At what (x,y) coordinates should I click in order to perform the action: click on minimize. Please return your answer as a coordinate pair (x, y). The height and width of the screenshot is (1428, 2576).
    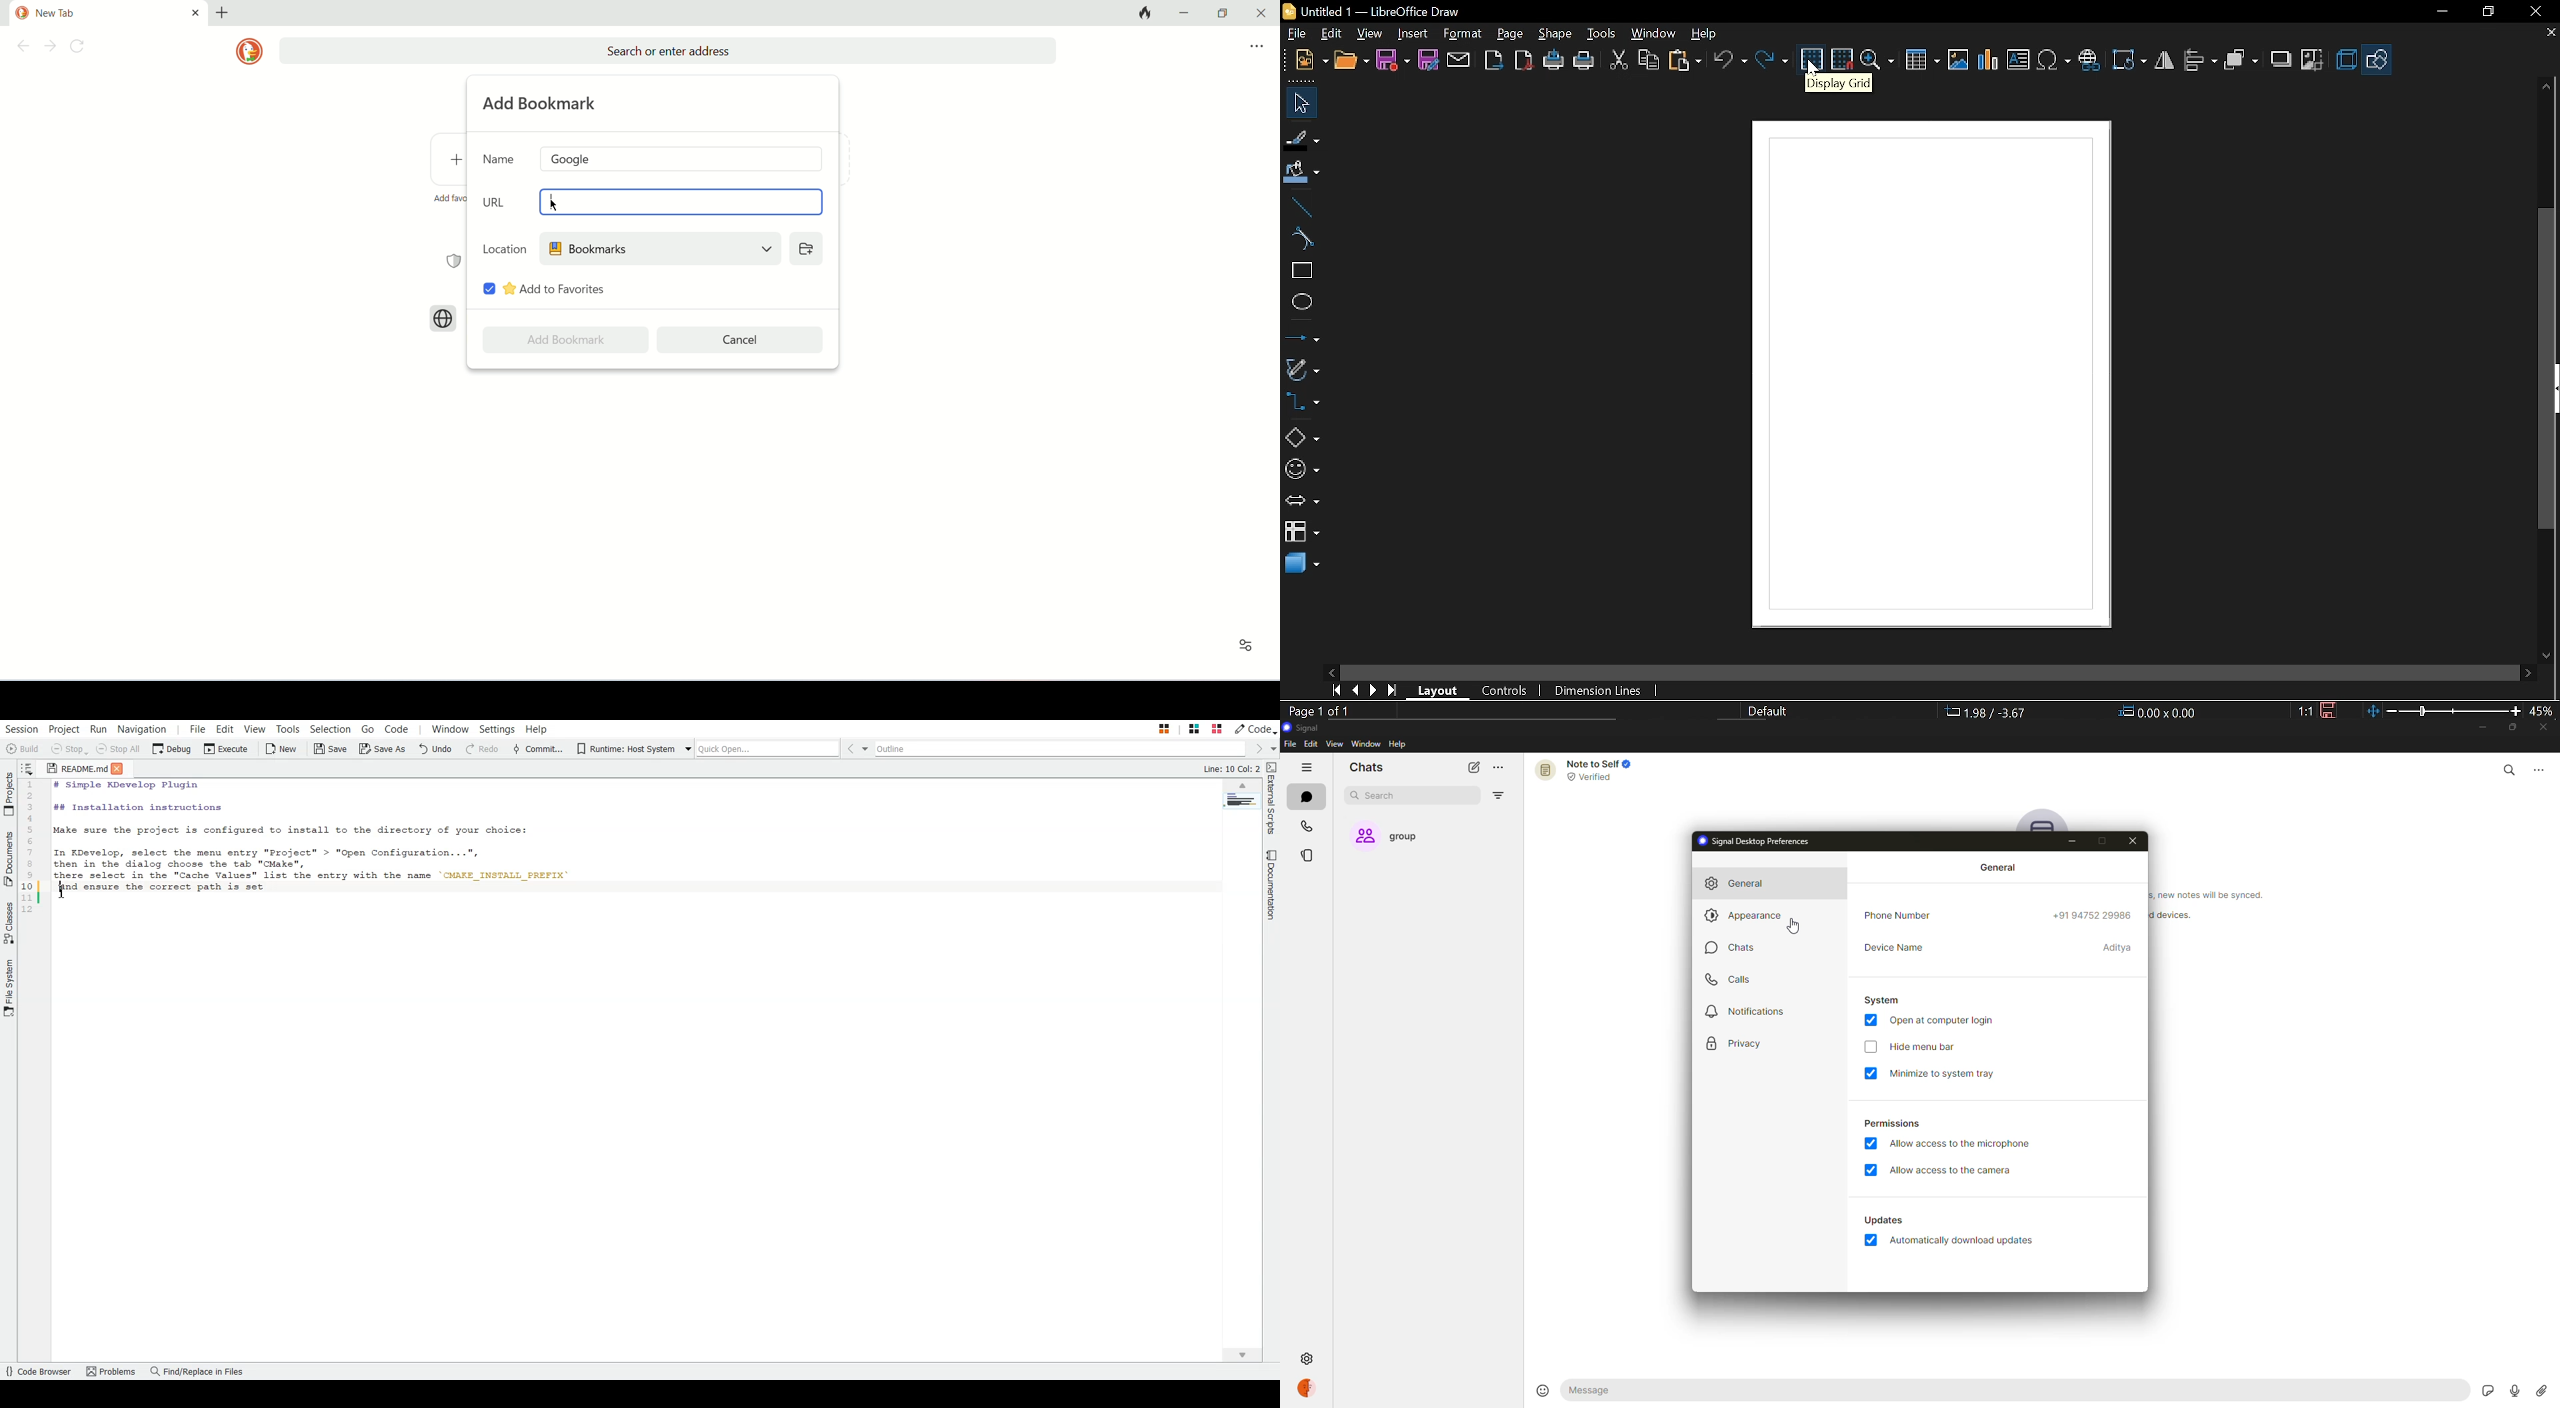
    Looking at the image, I should click on (1187, 12).